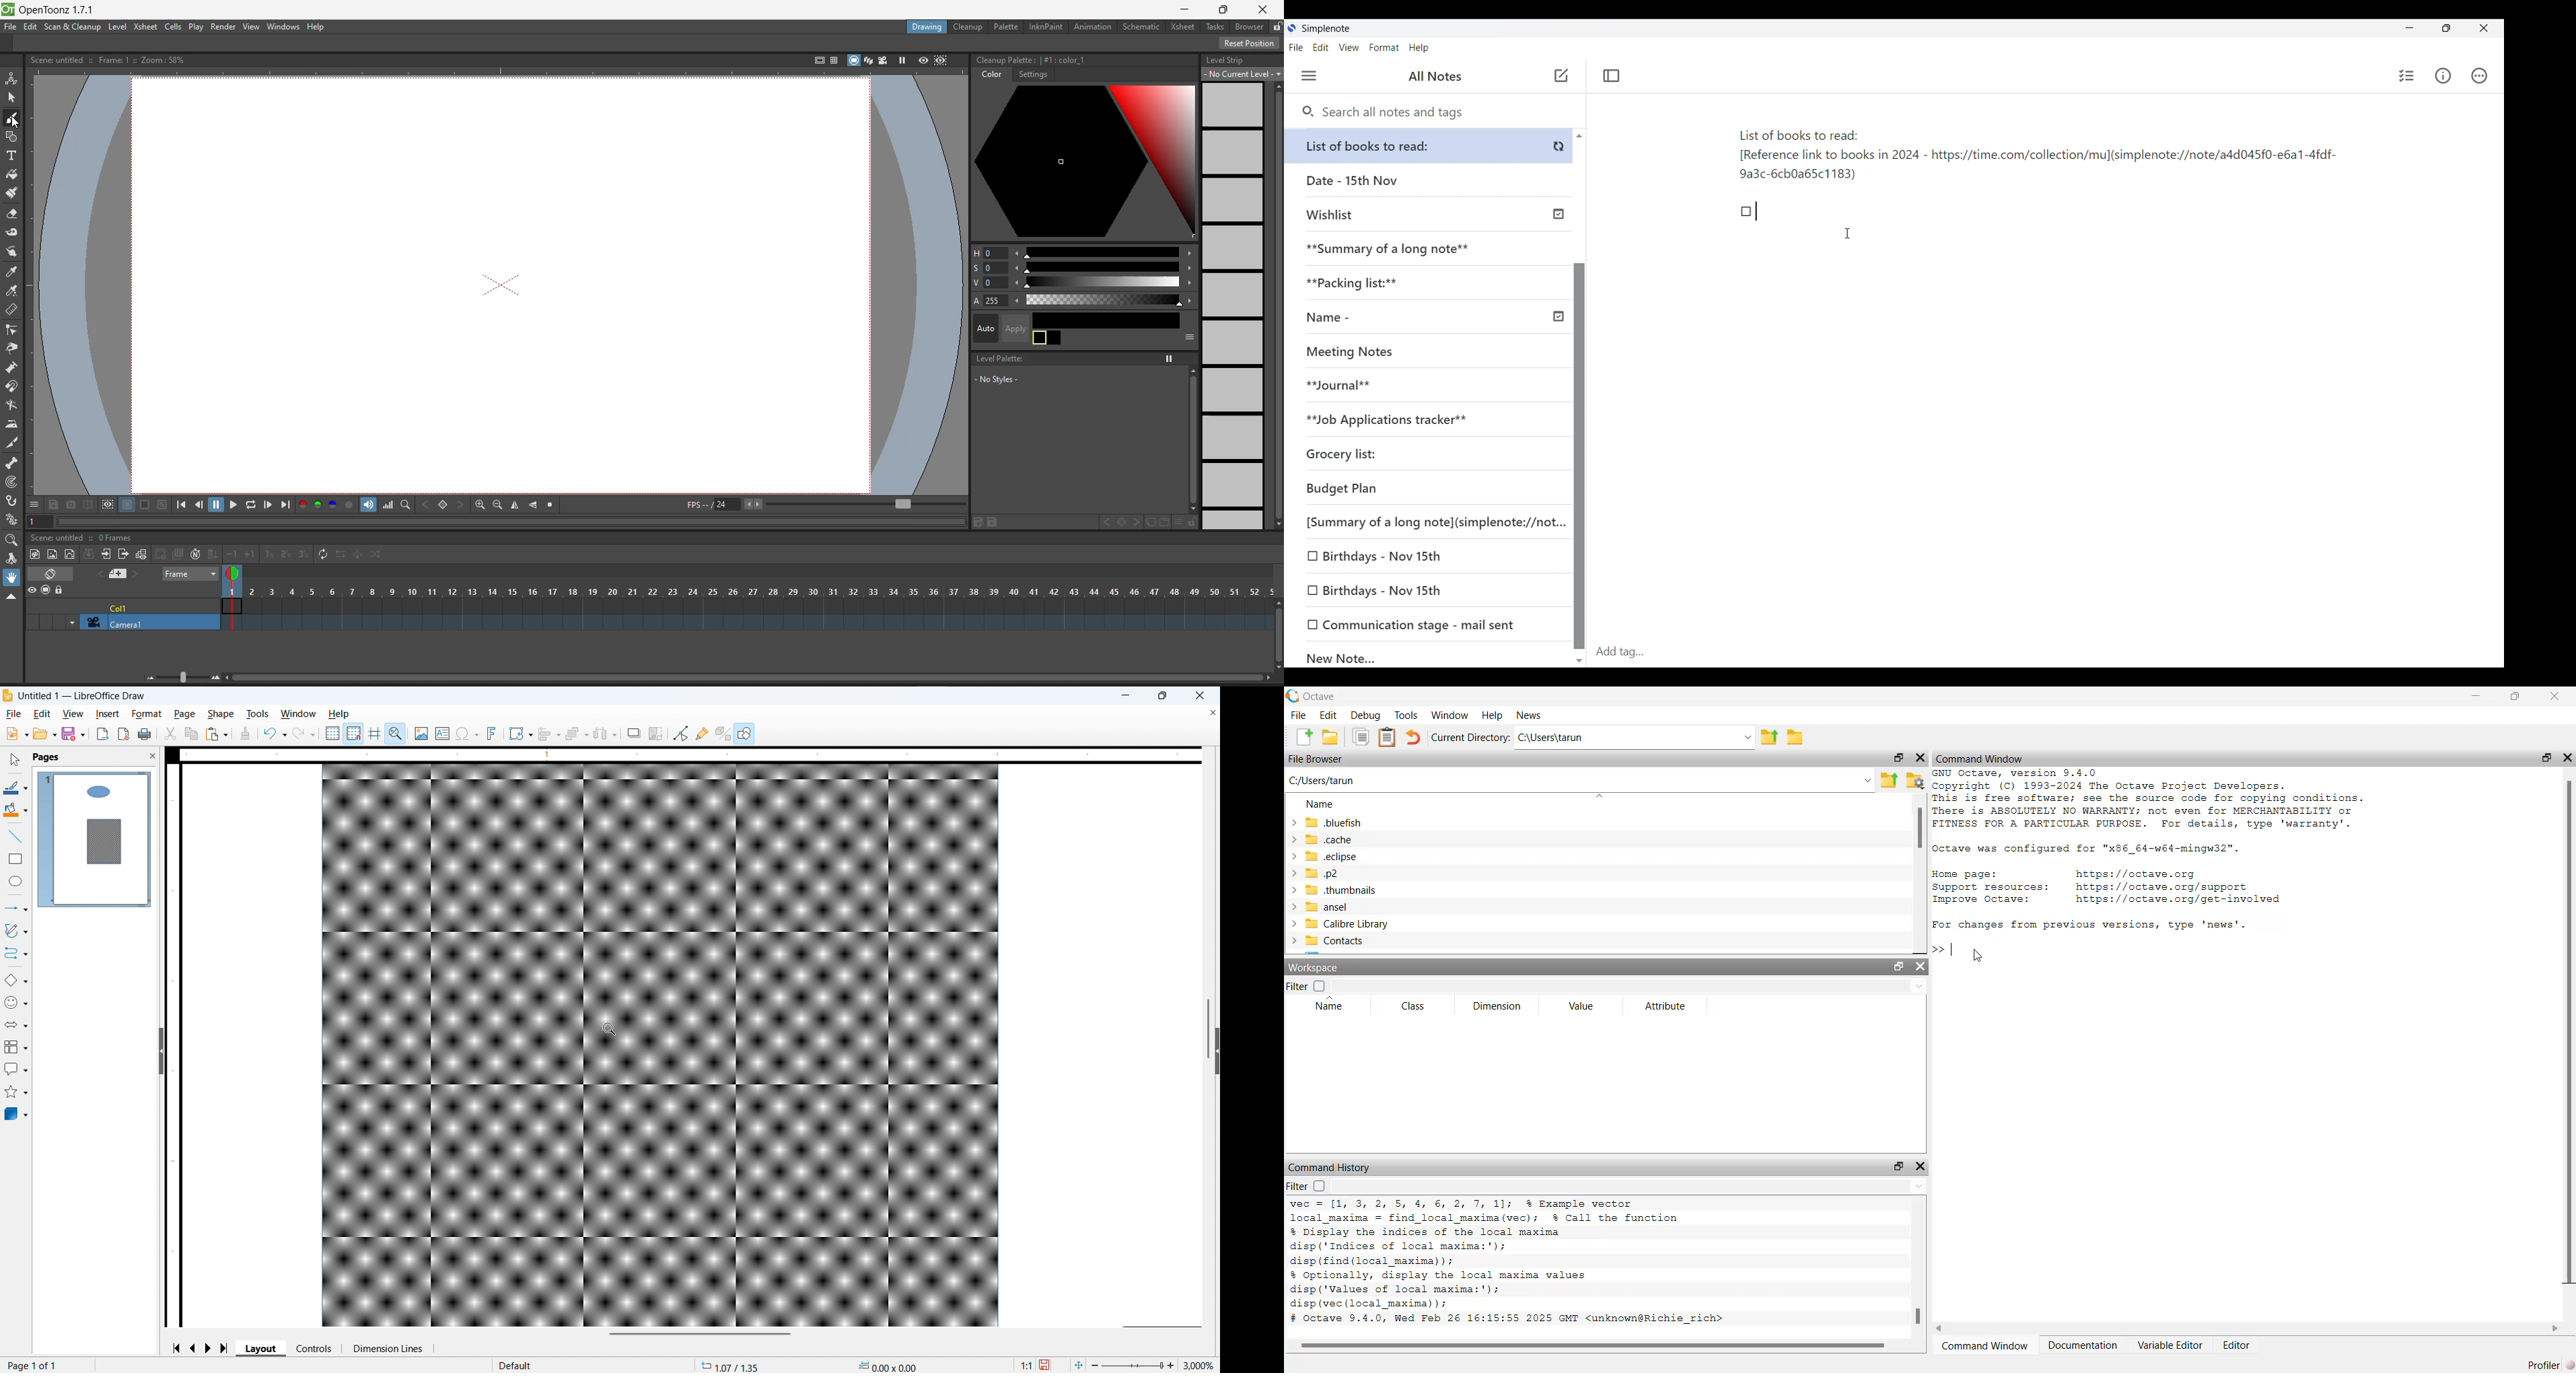 Image resolution: width=2576 pixels, height=1400 pixels. I want to click on slider, so click(1102, 268).